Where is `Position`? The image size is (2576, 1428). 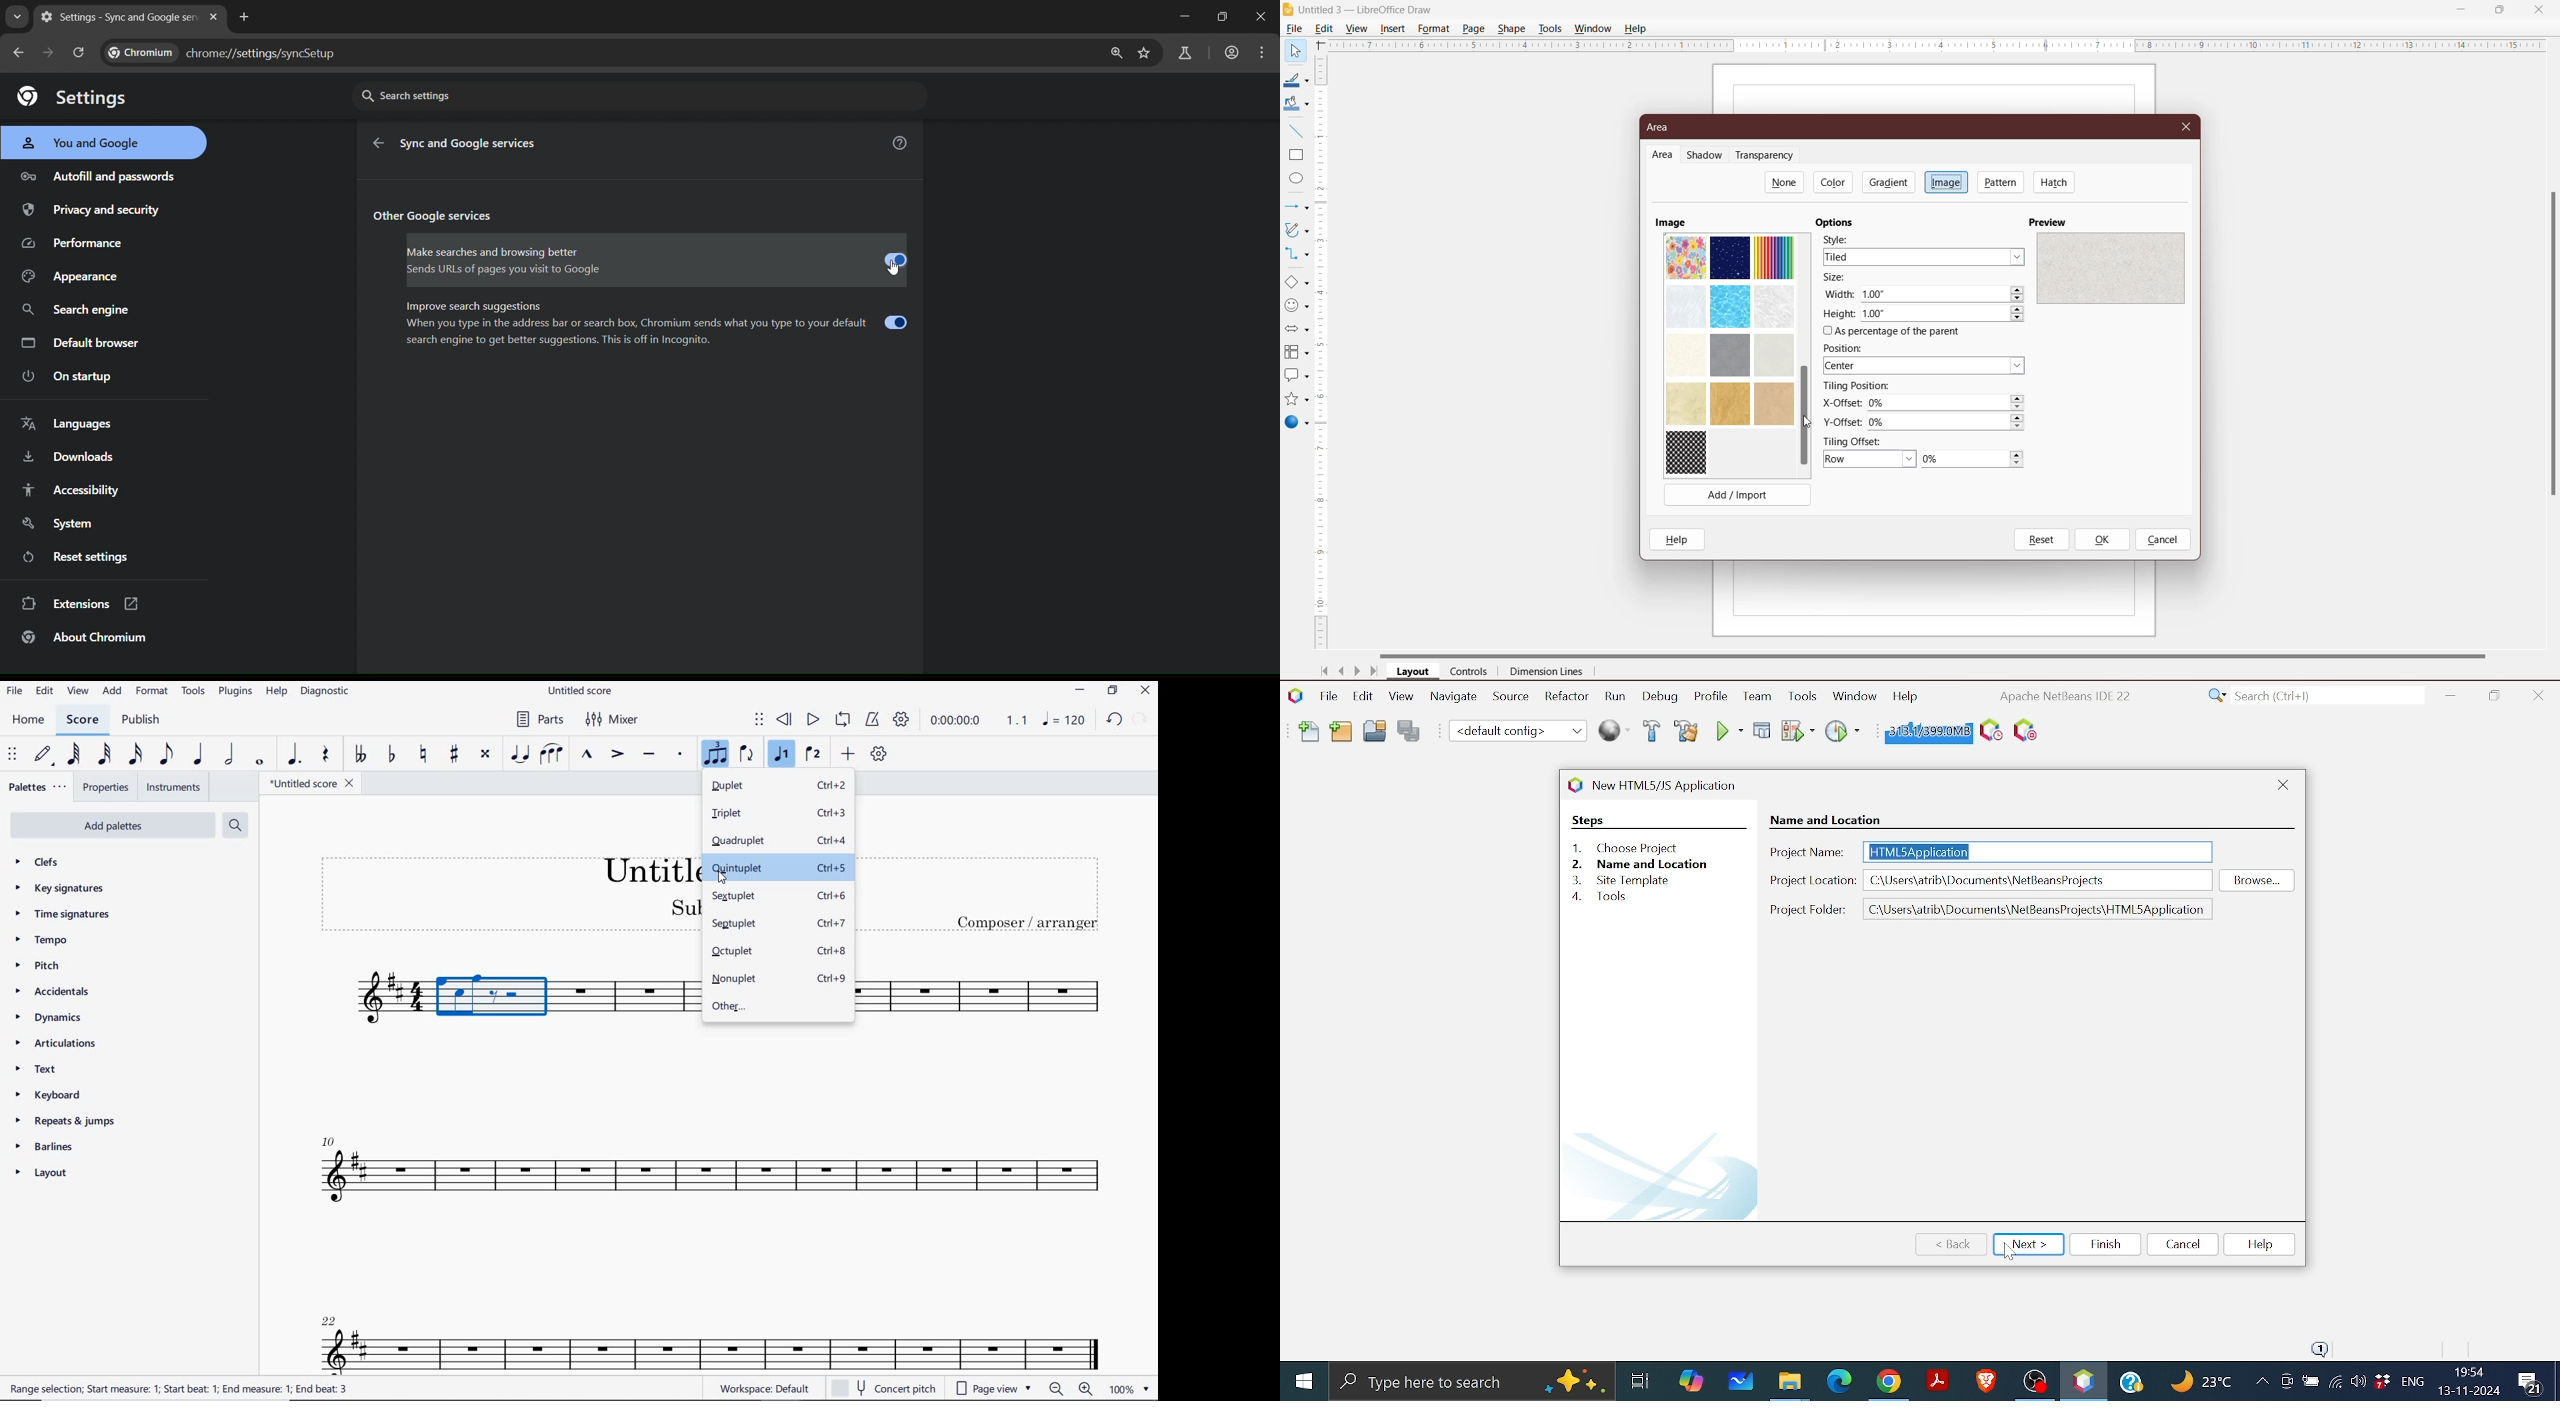 Position is located at coordinates (1847, 348).